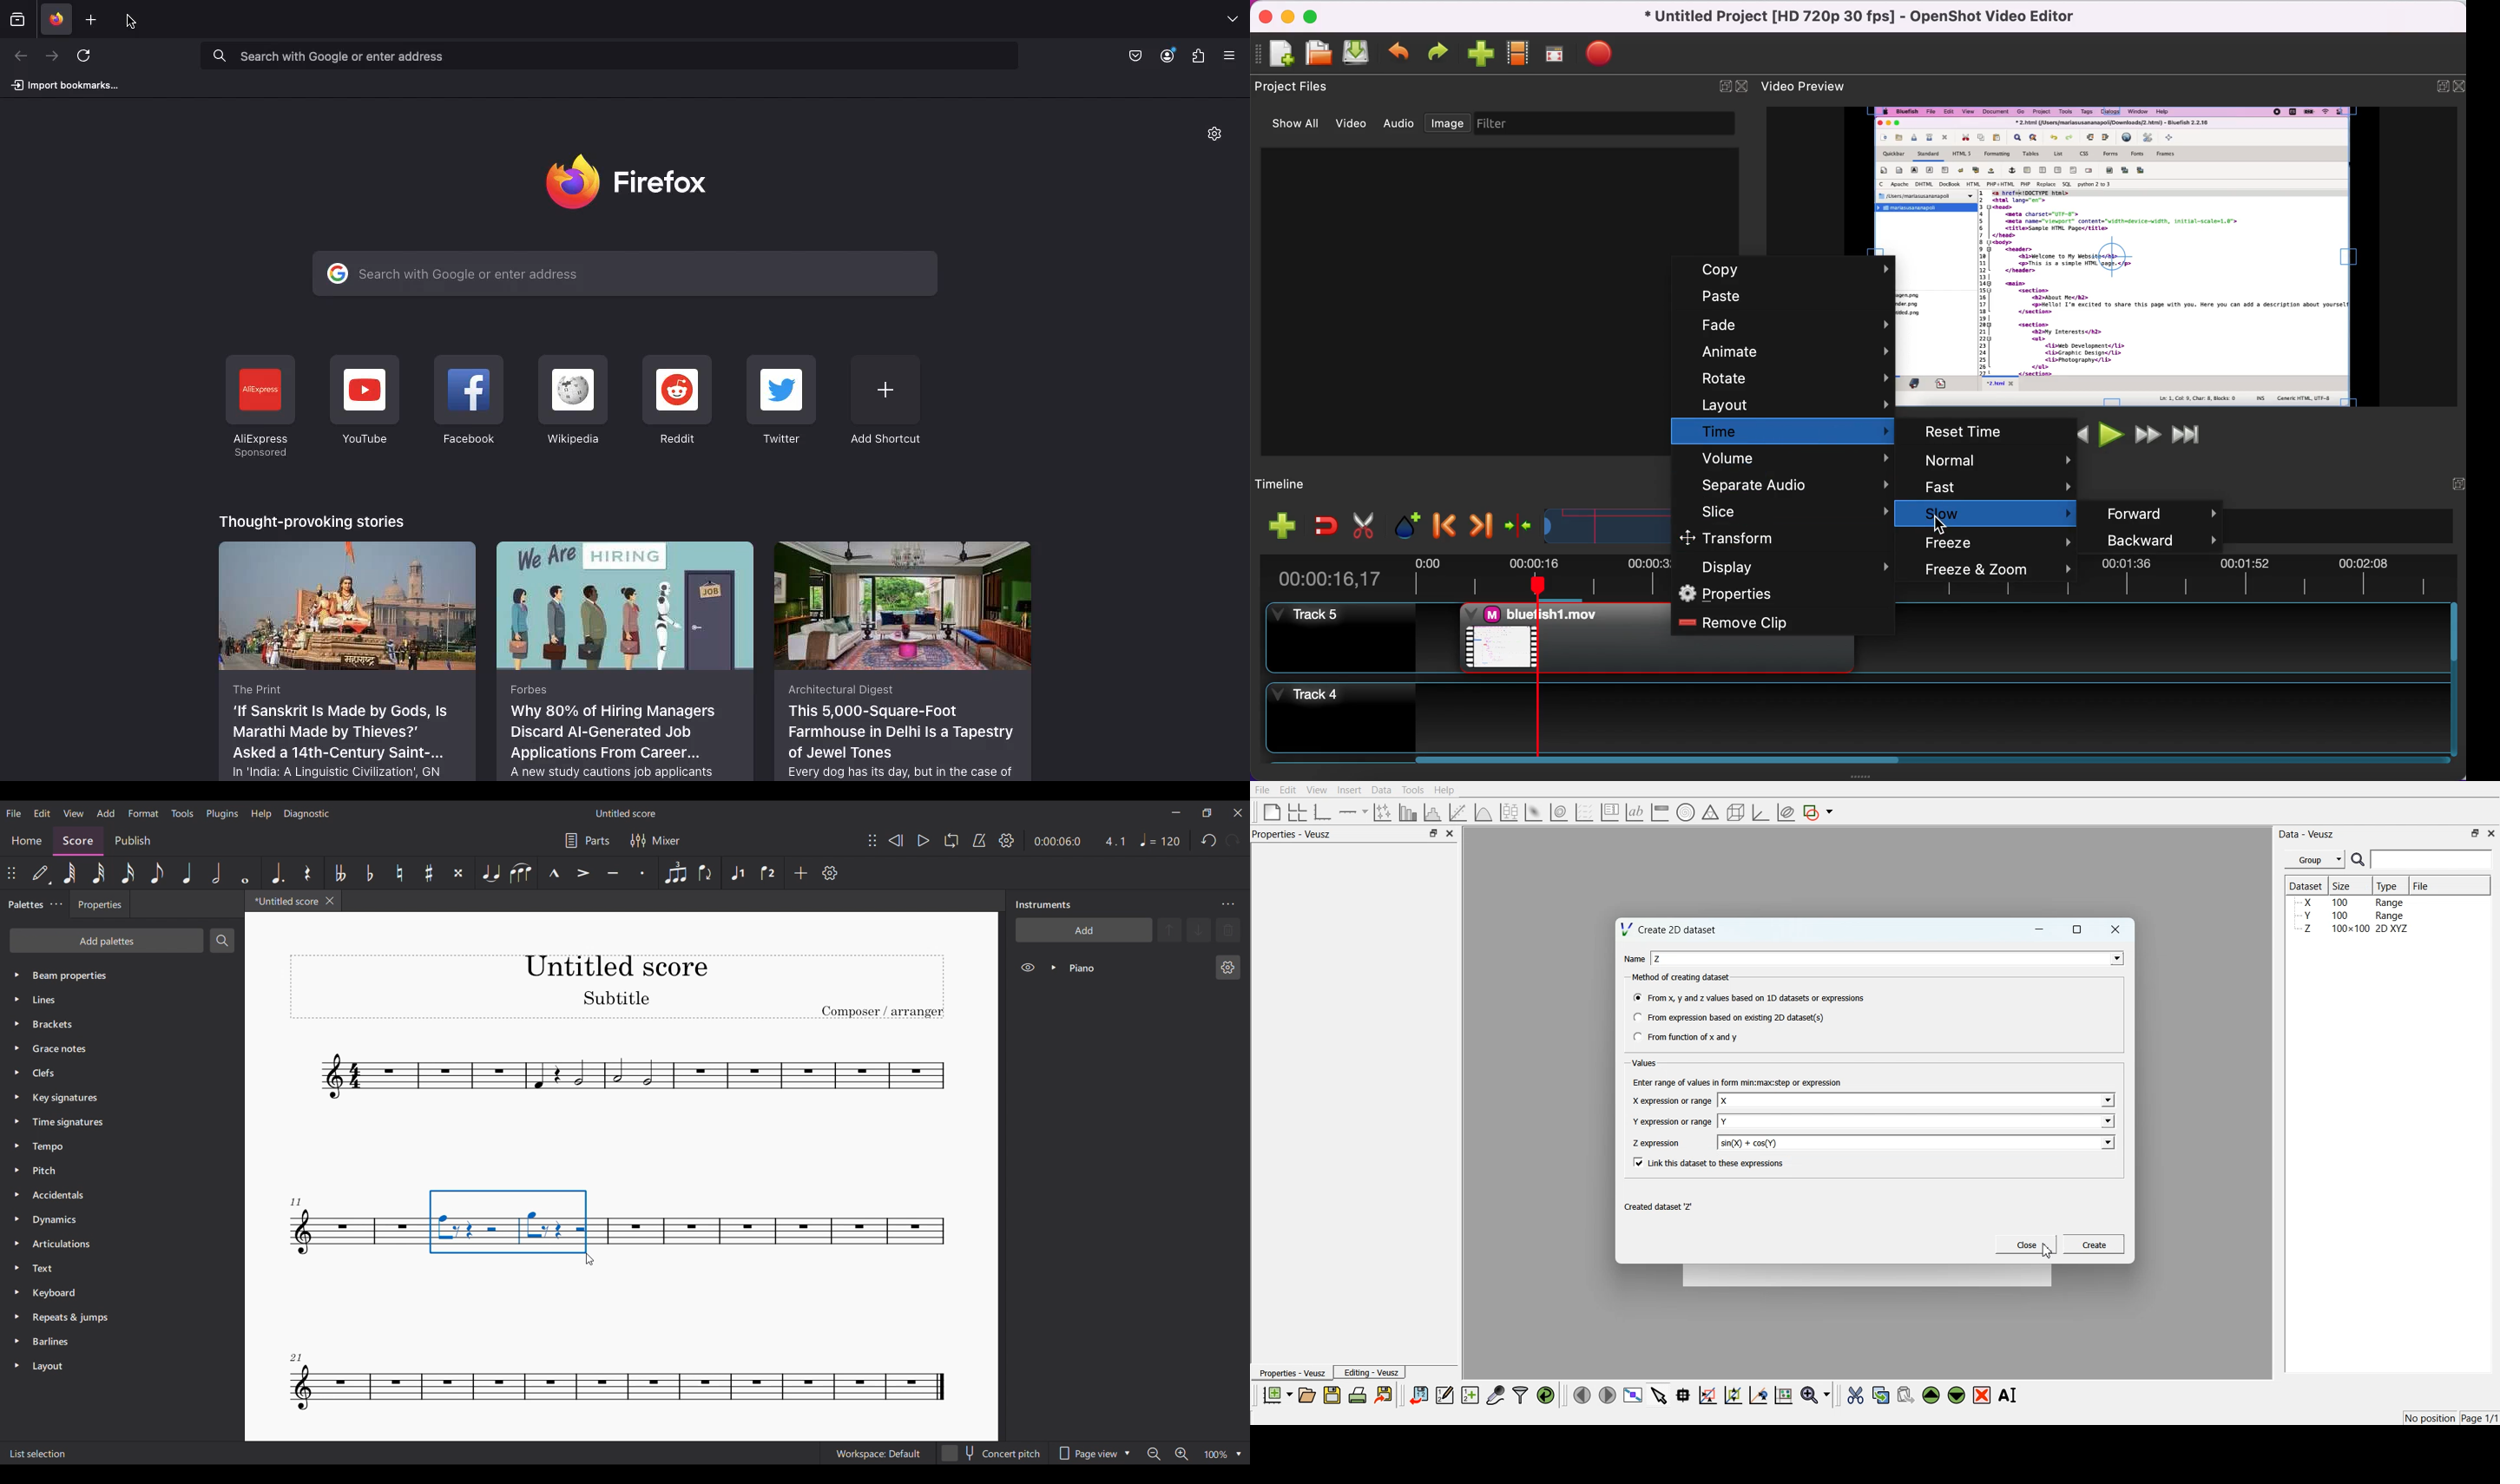 This screenshot has height=1484, width=2520. What do you see at coordinates (111, 1170) in the screenshot?
I see `Pitch` at bounding box center [111, 1170].